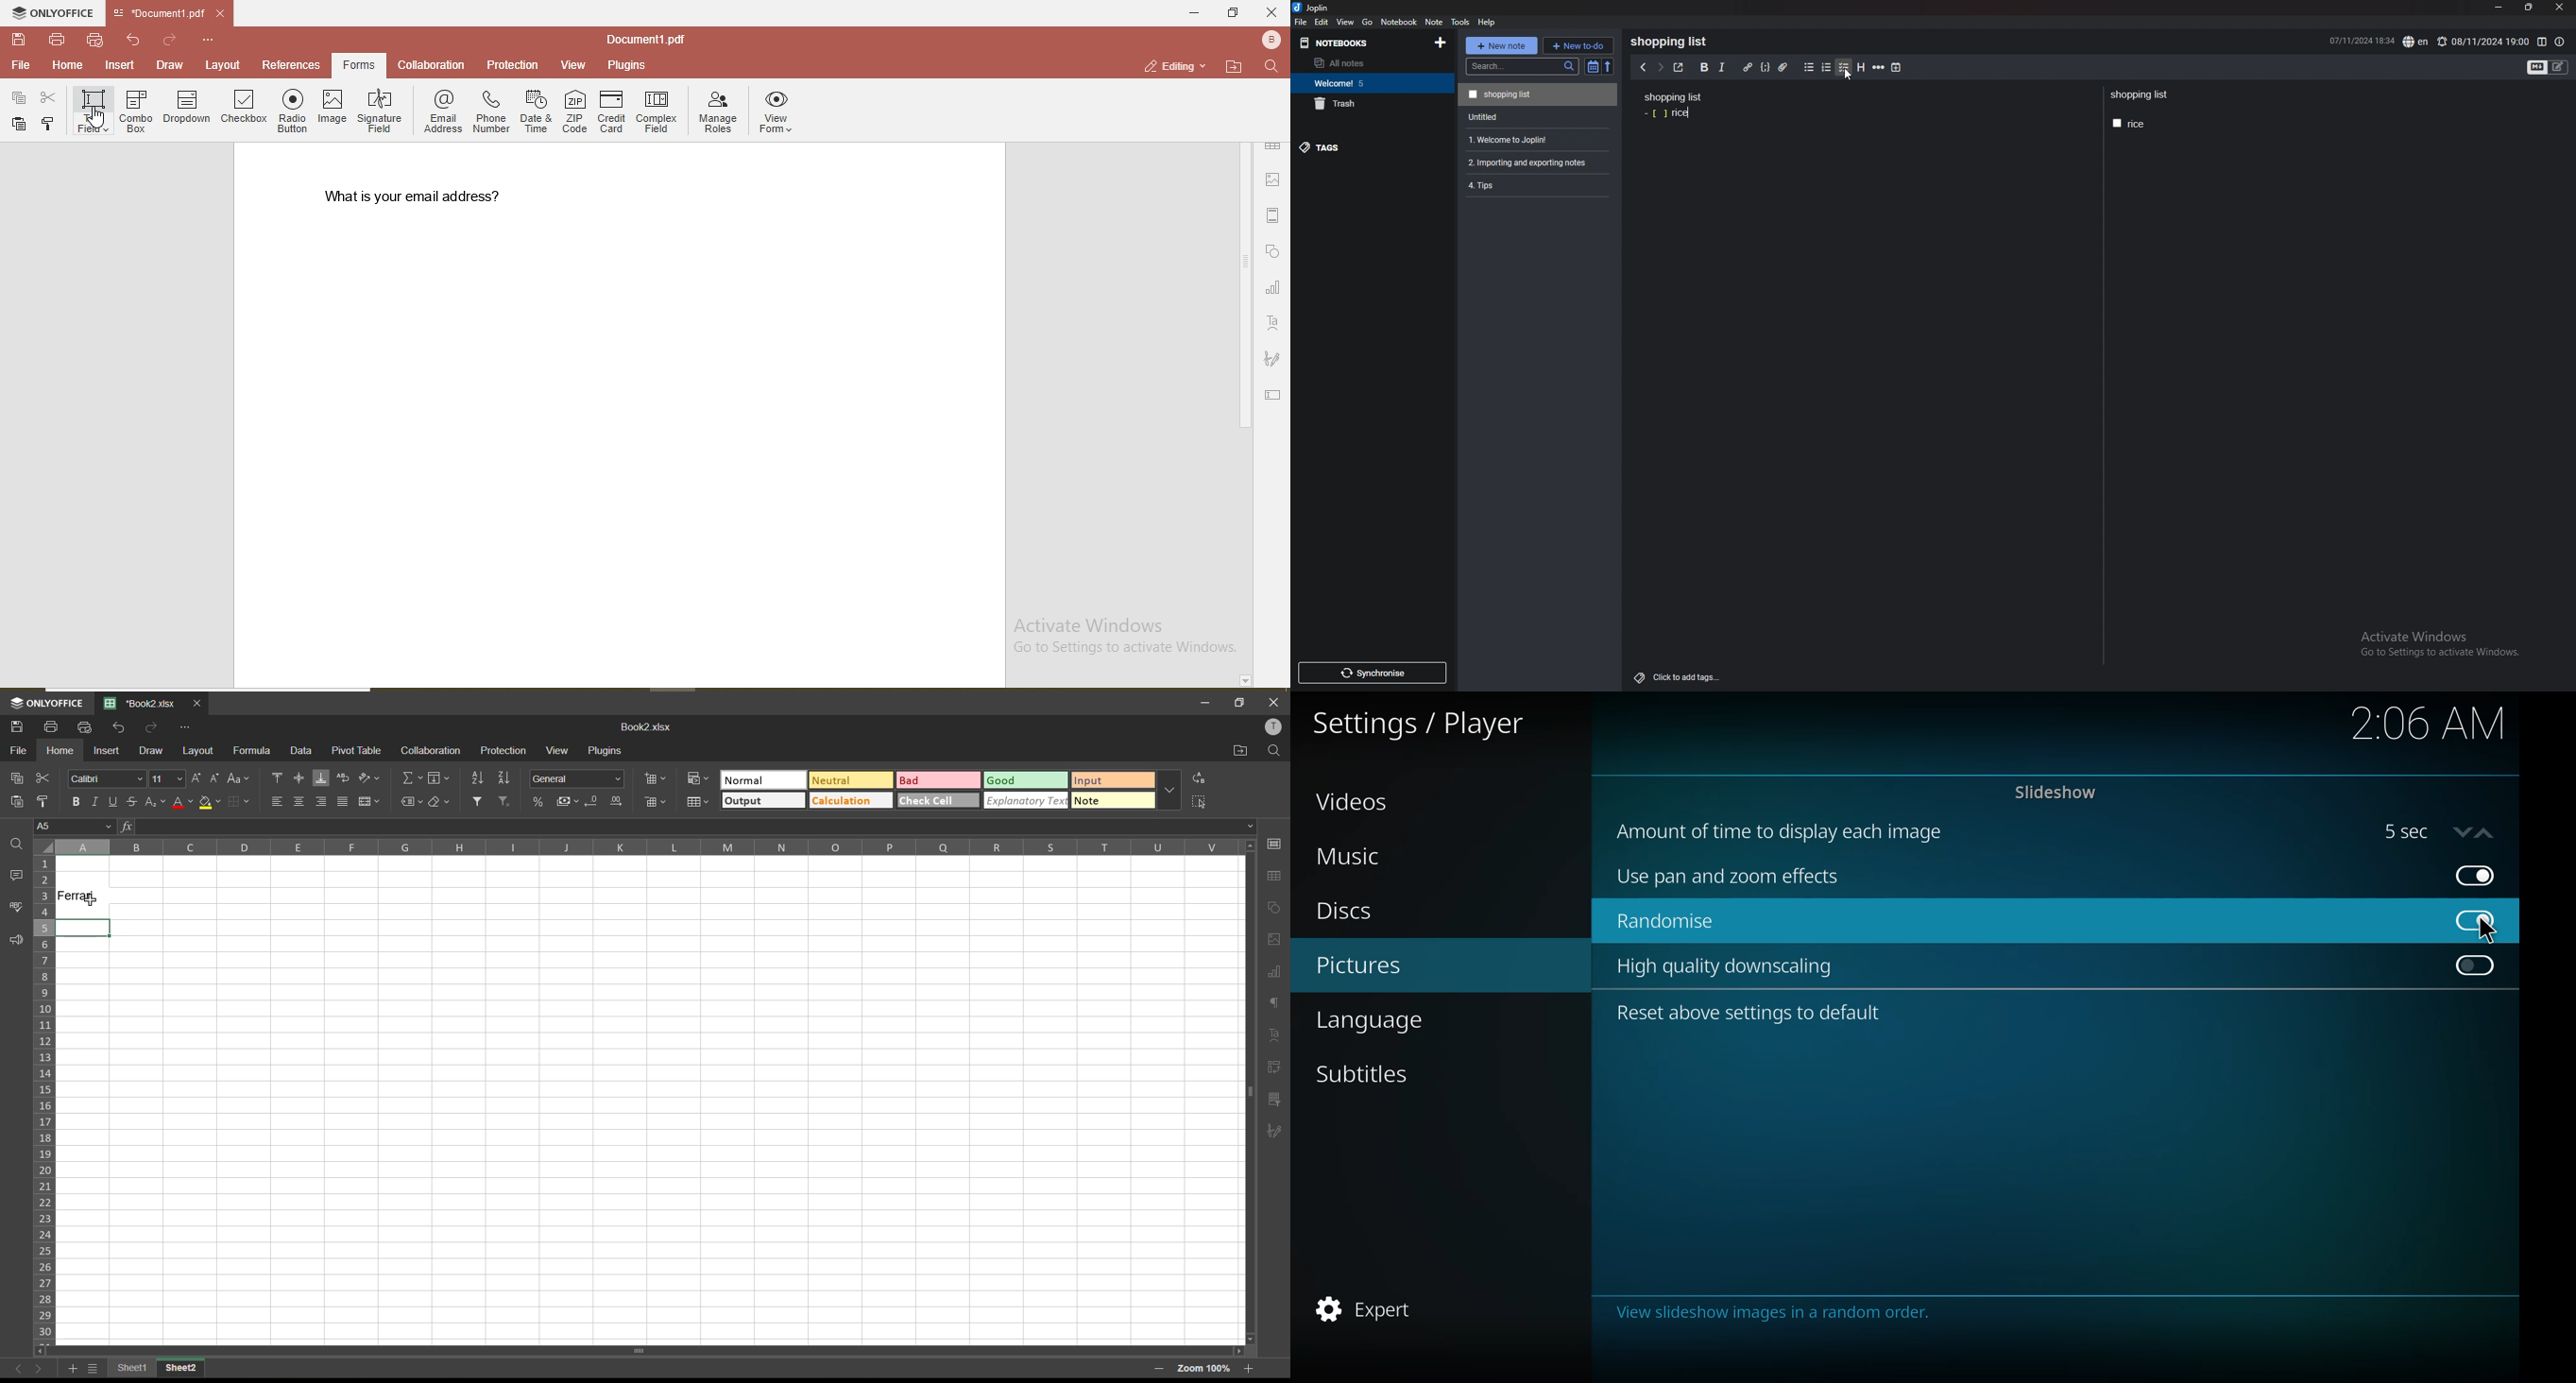 The height and width of the screenshot is (1400, 2576). I want to click on 4.Tips., so click(1536, 185).